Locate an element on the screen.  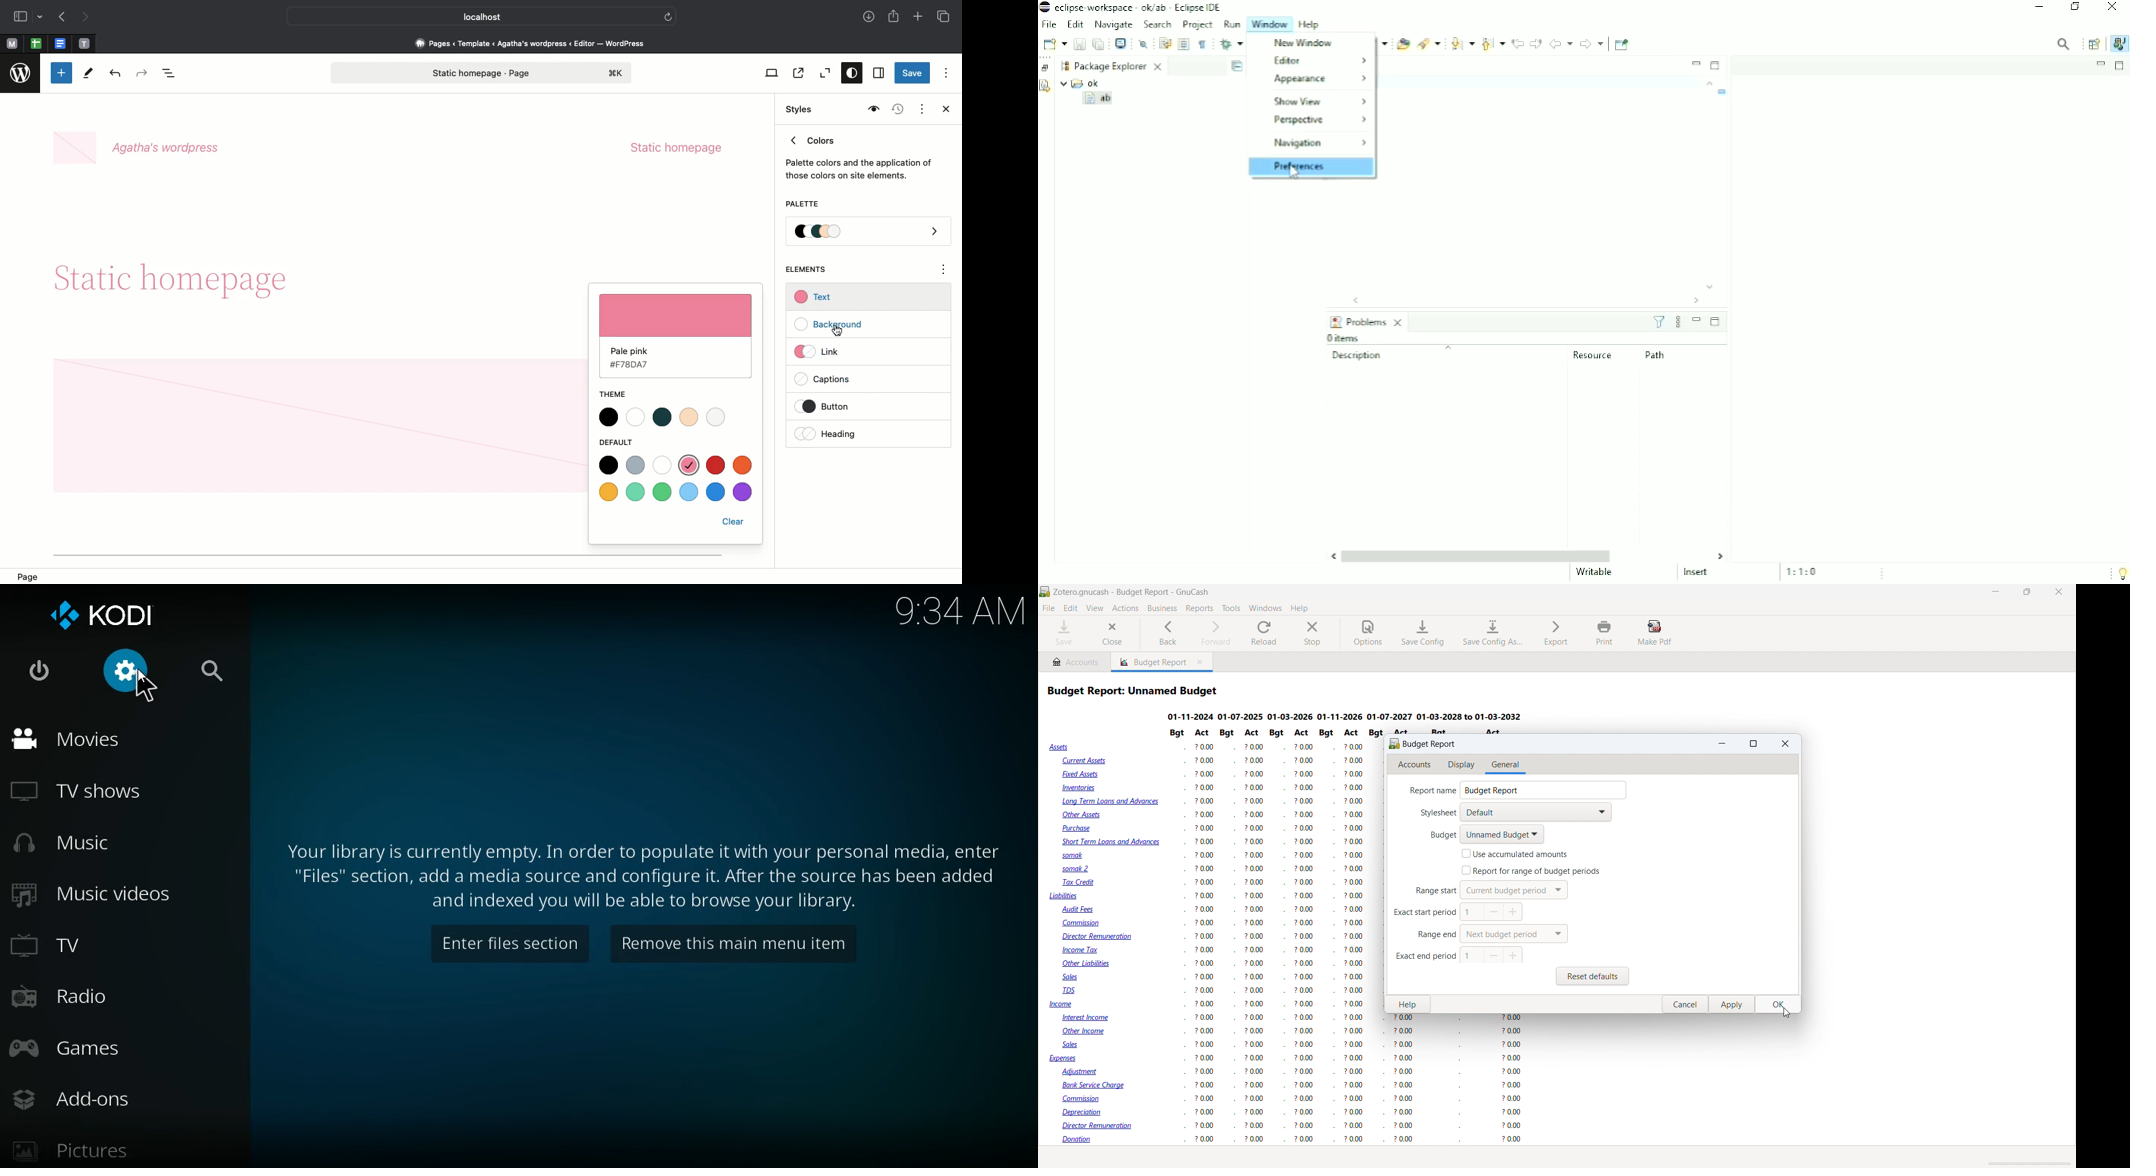
Skip All Breakpoints is located at coordinates (1144, 43).